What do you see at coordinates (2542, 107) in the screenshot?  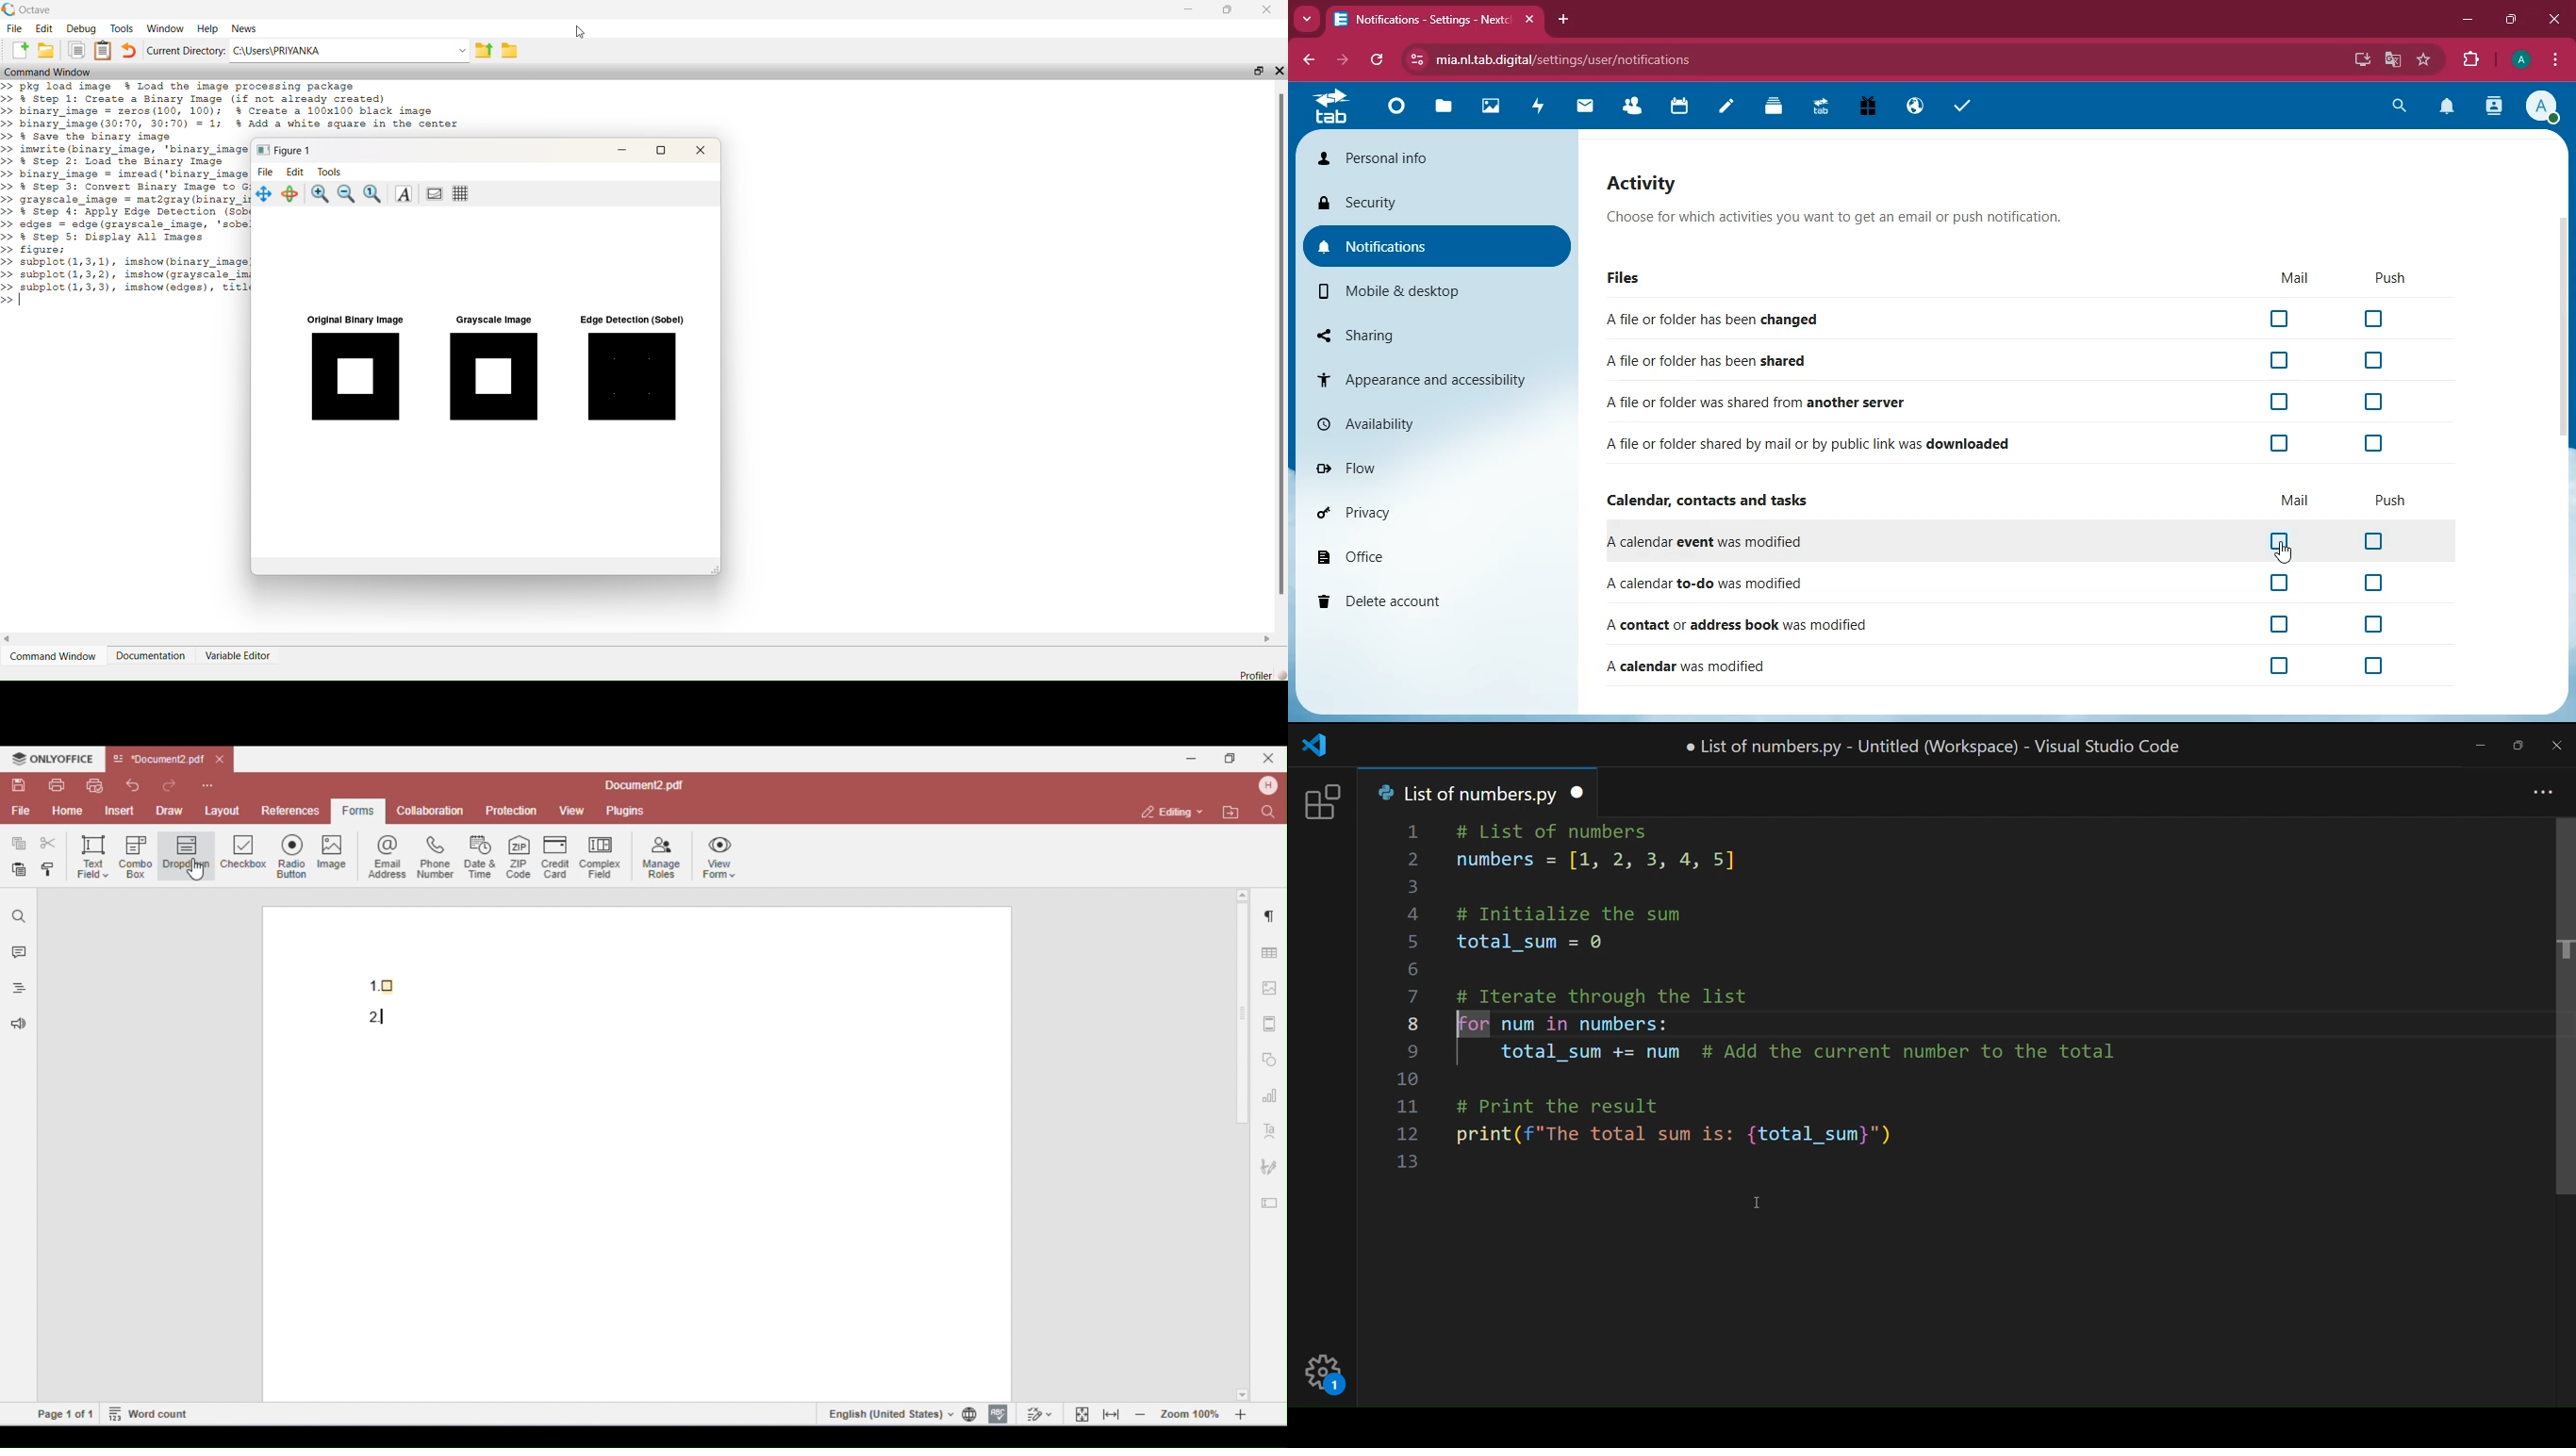 I see `profile` at bounding box center [2542, 107].